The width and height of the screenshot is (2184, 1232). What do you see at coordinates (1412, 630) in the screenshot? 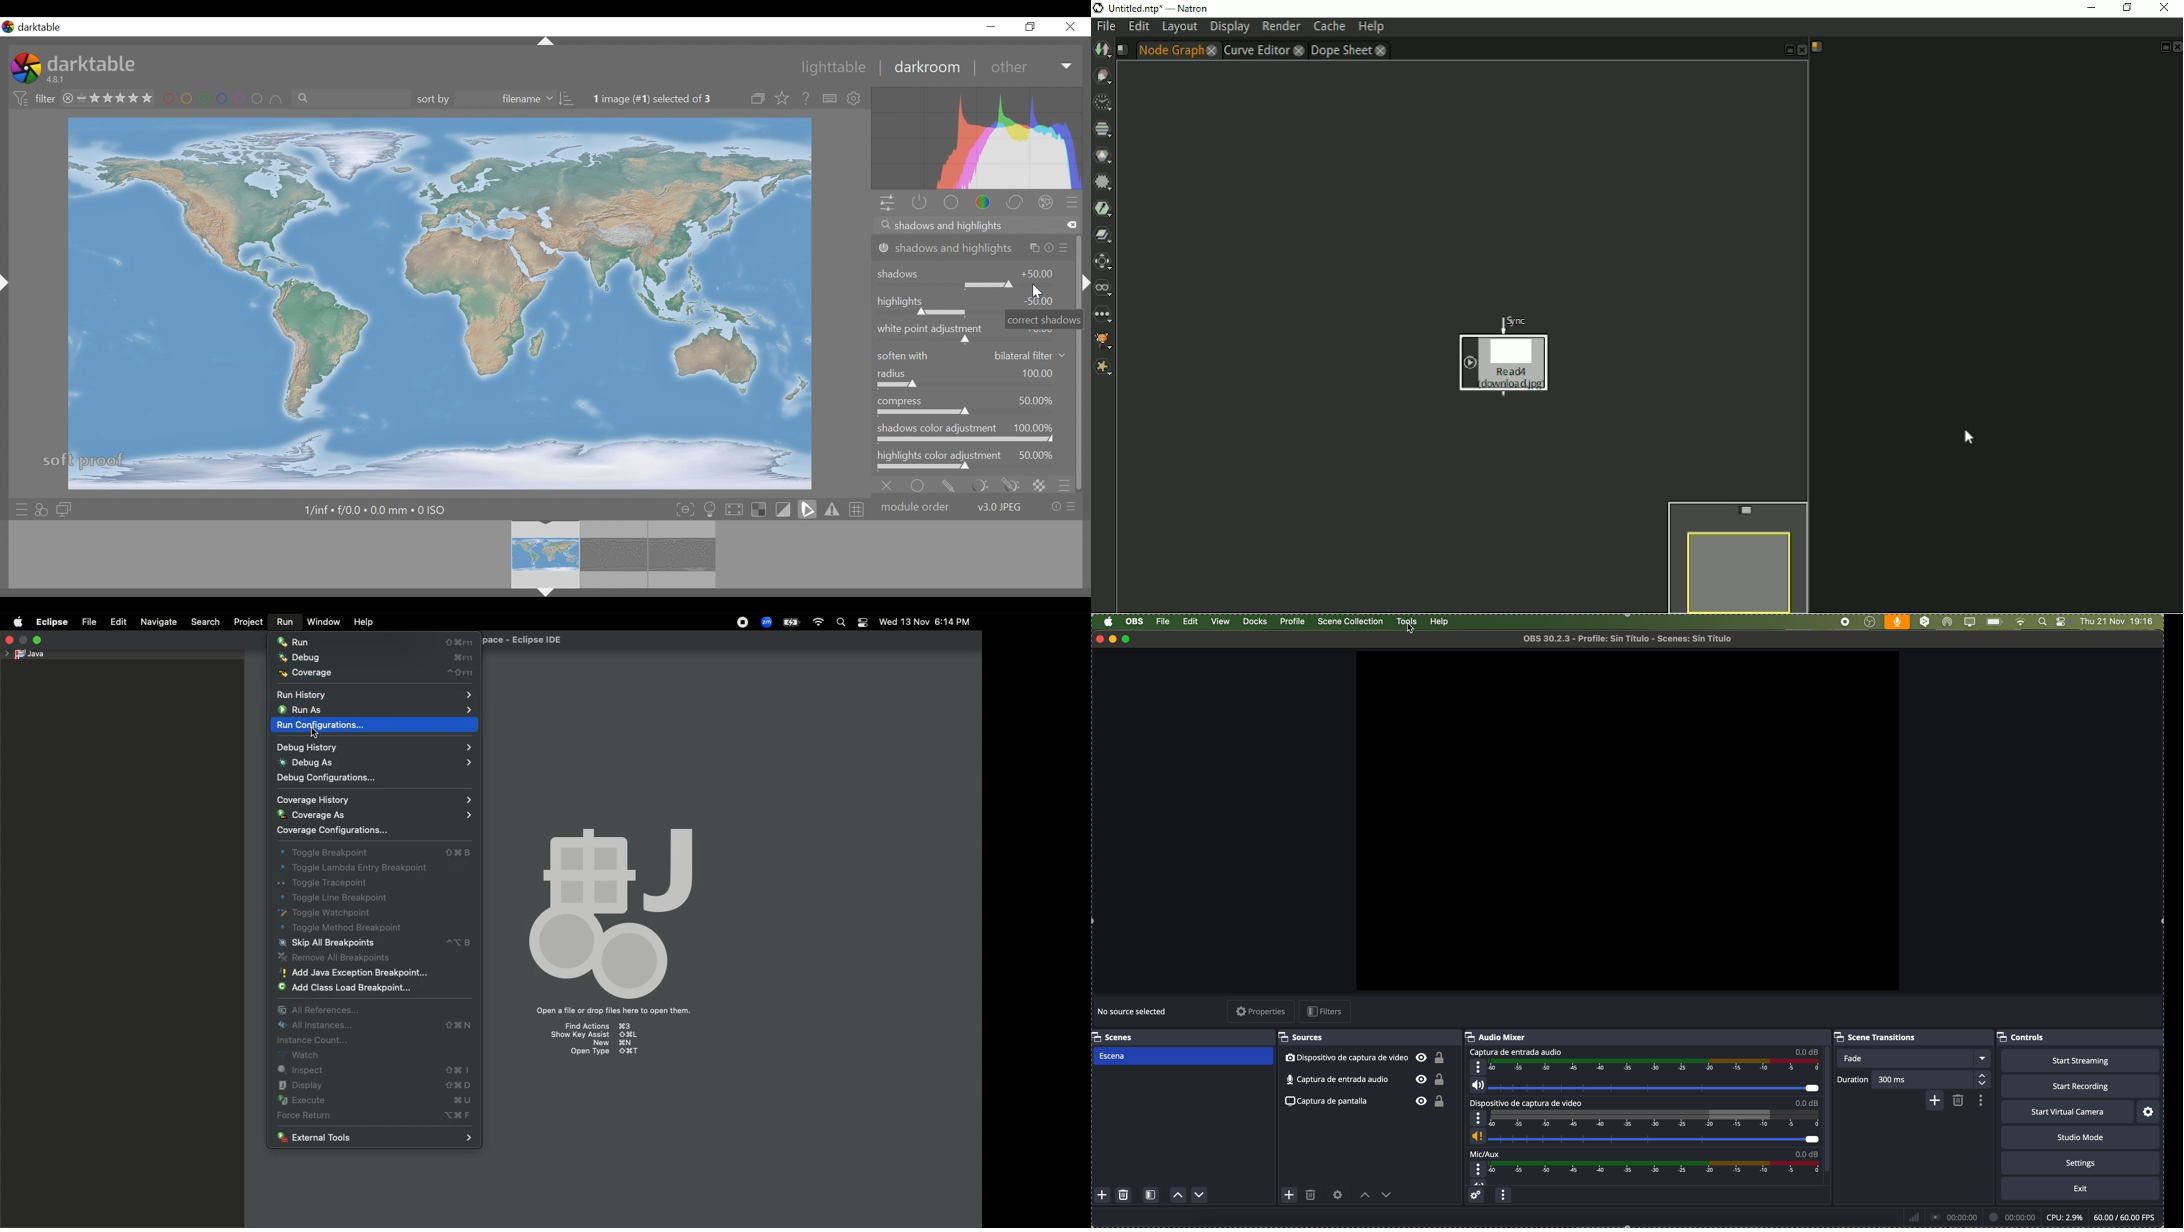
I see `cursor` at bounding box center [1412, 630].